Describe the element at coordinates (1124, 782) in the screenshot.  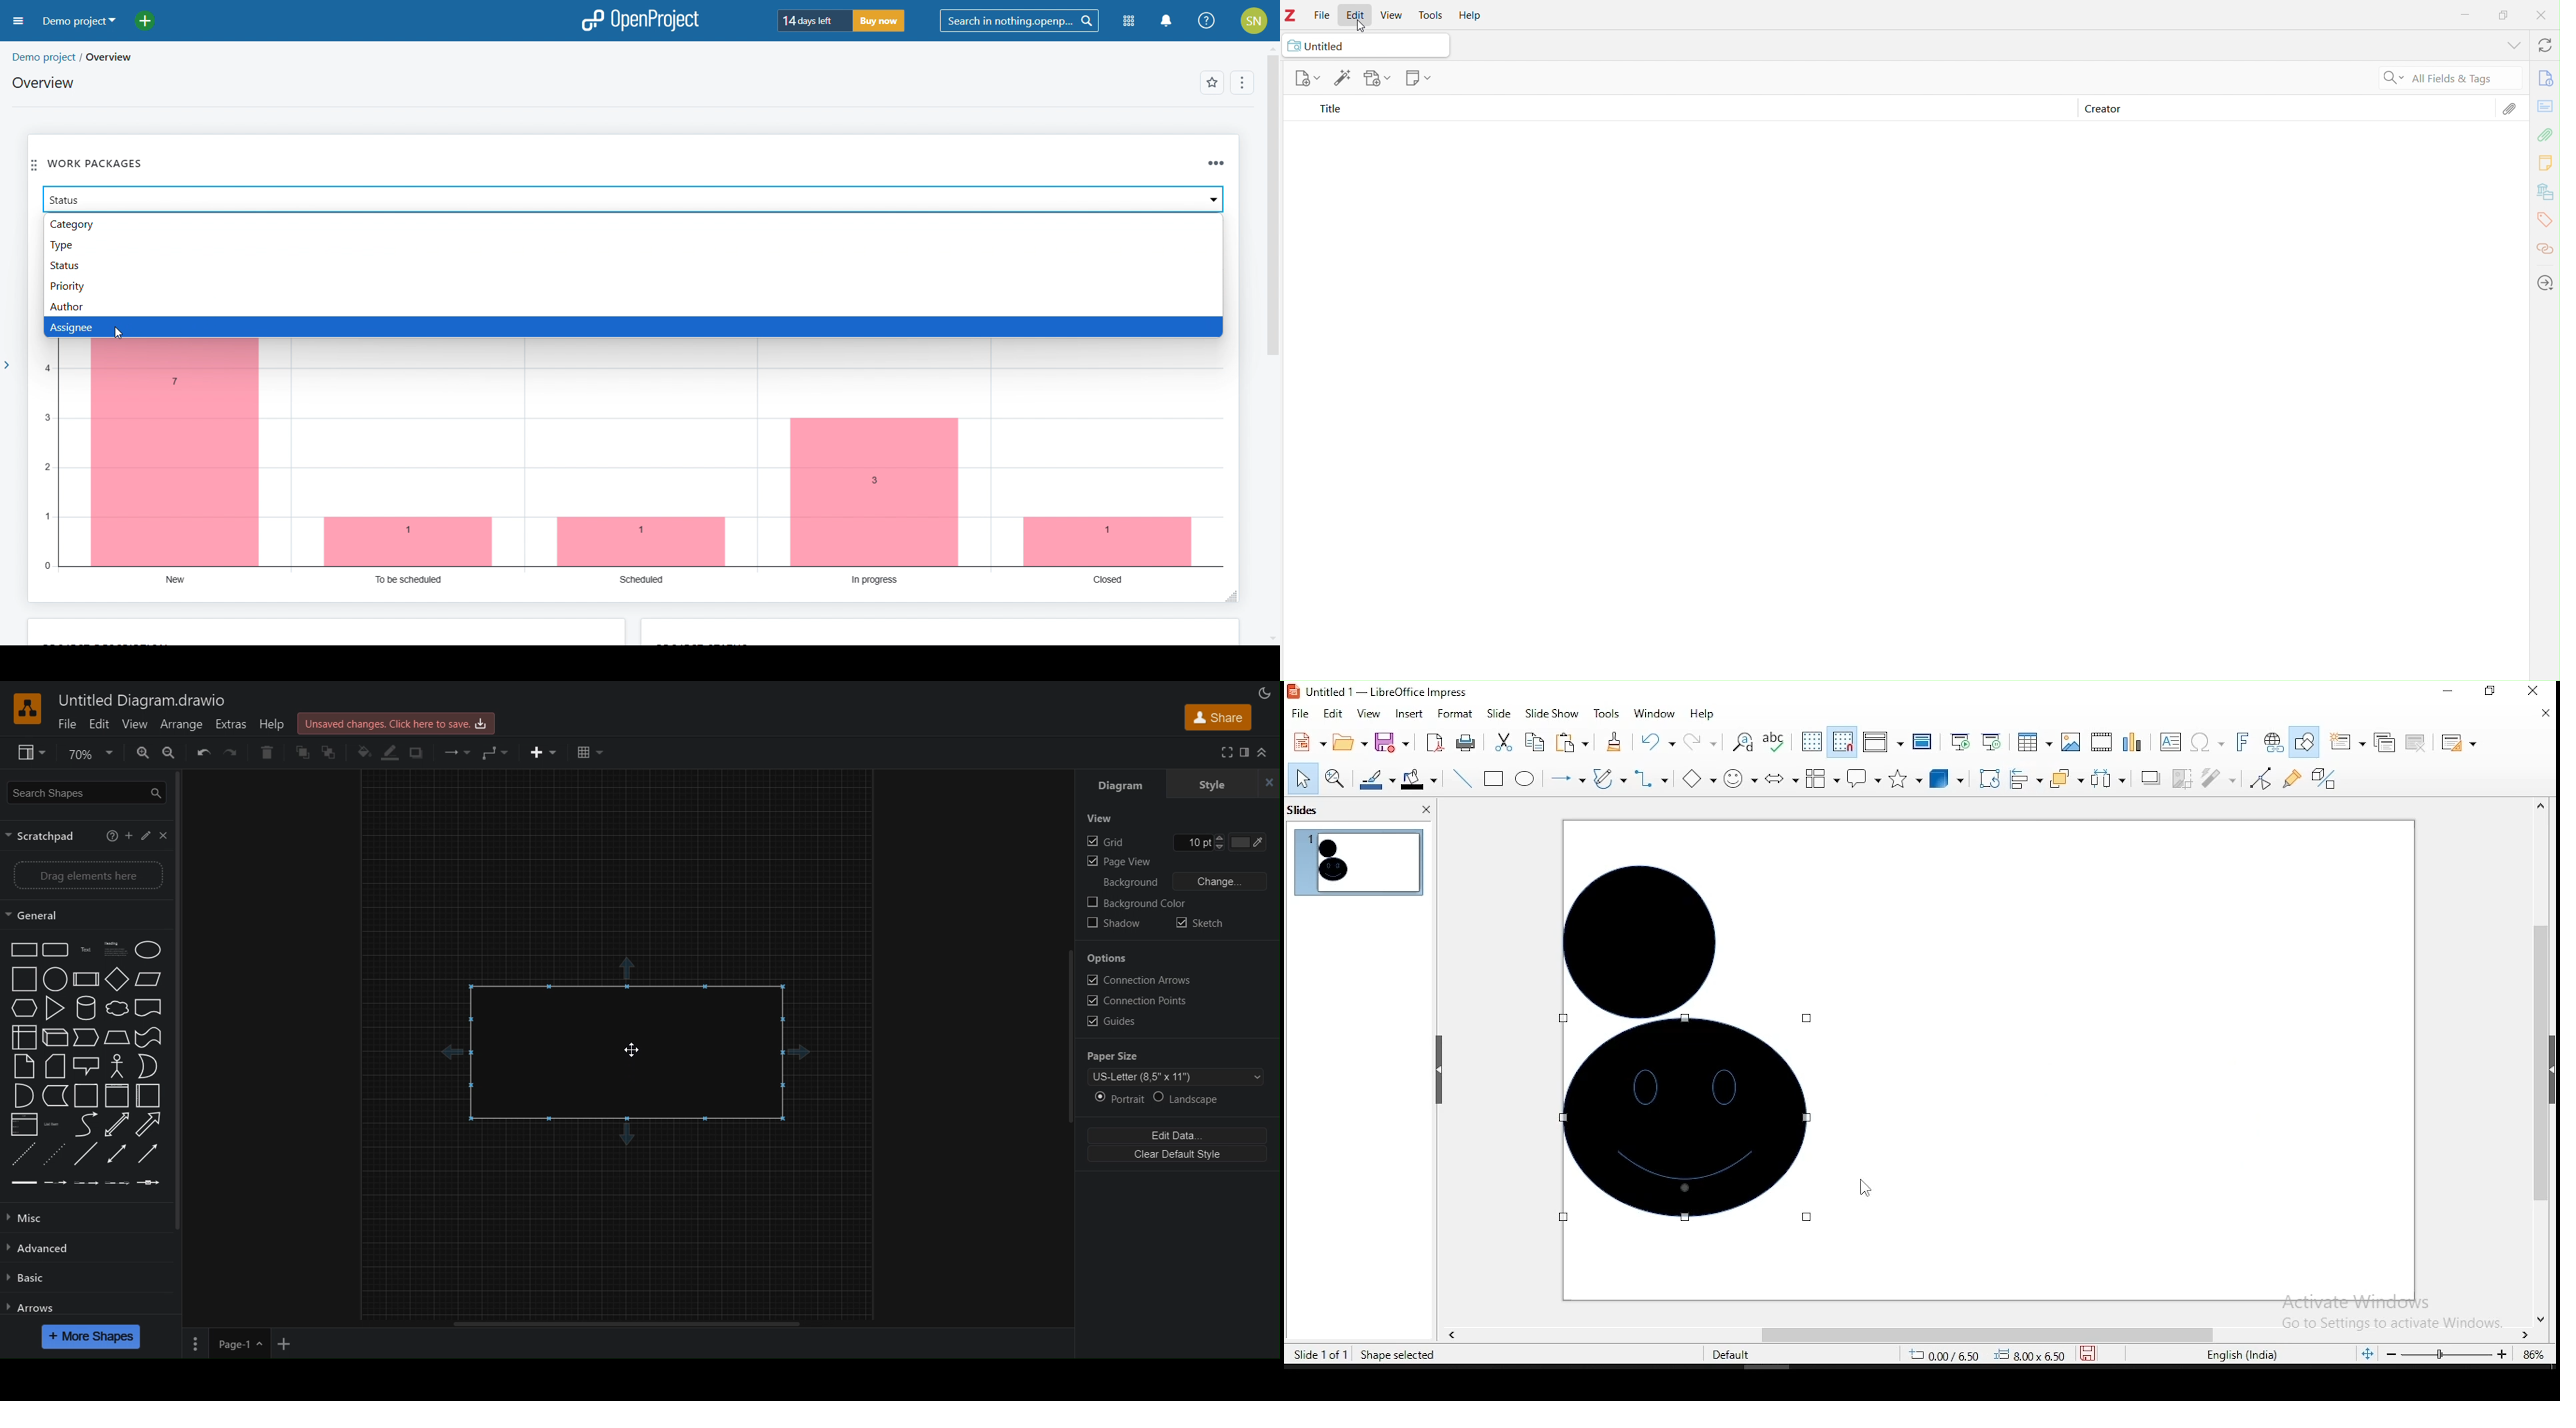
I see `Diagram` at that location.